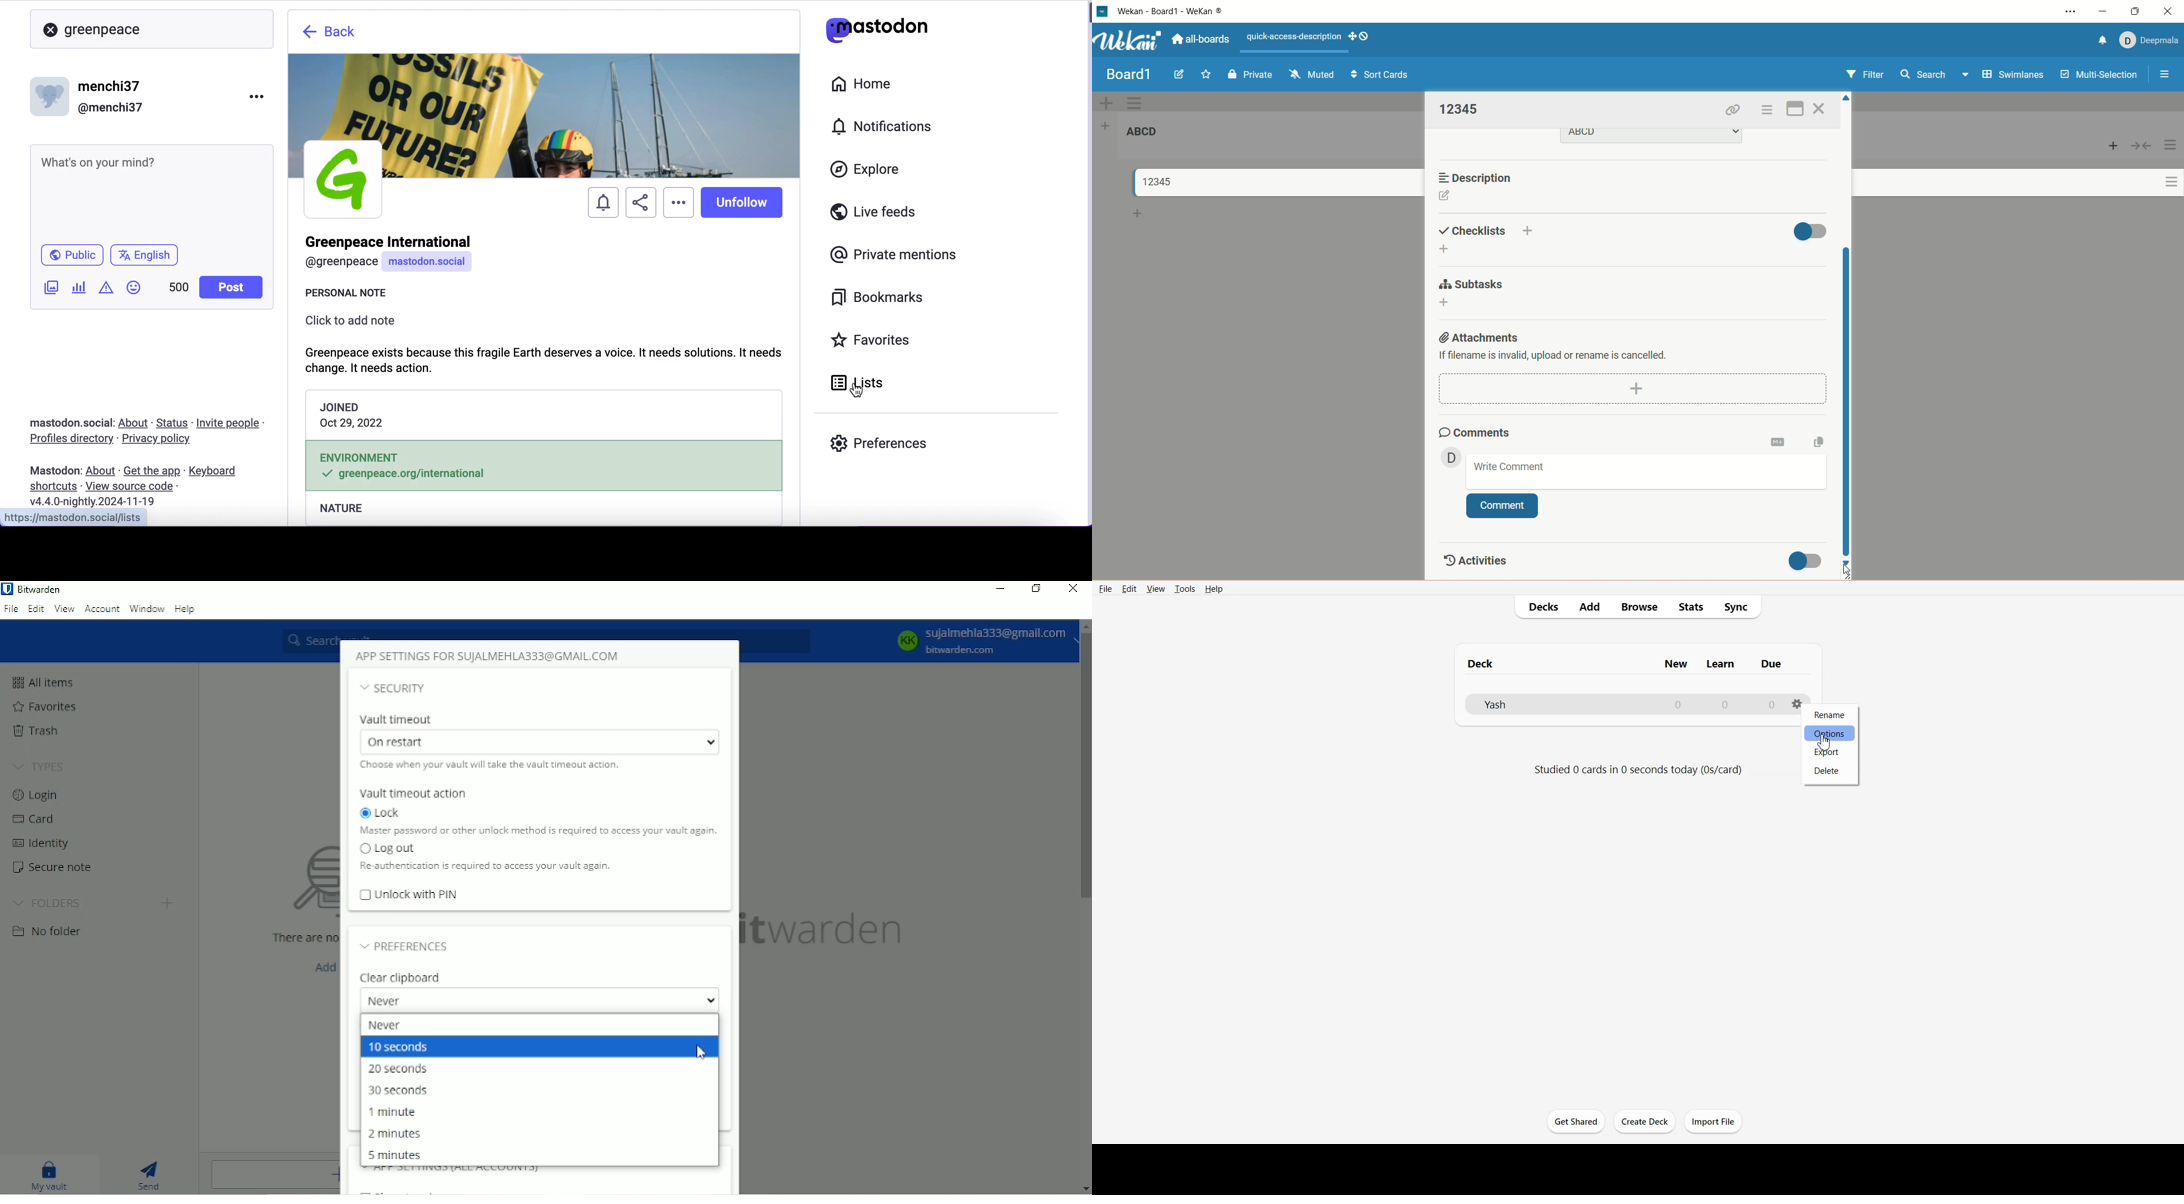 The width and height of the screenshot is (2184, 1204). What do you see at coordinates (2140, 146) in the screenshot?
I see `collapse` at bounding box center [2140, 146].